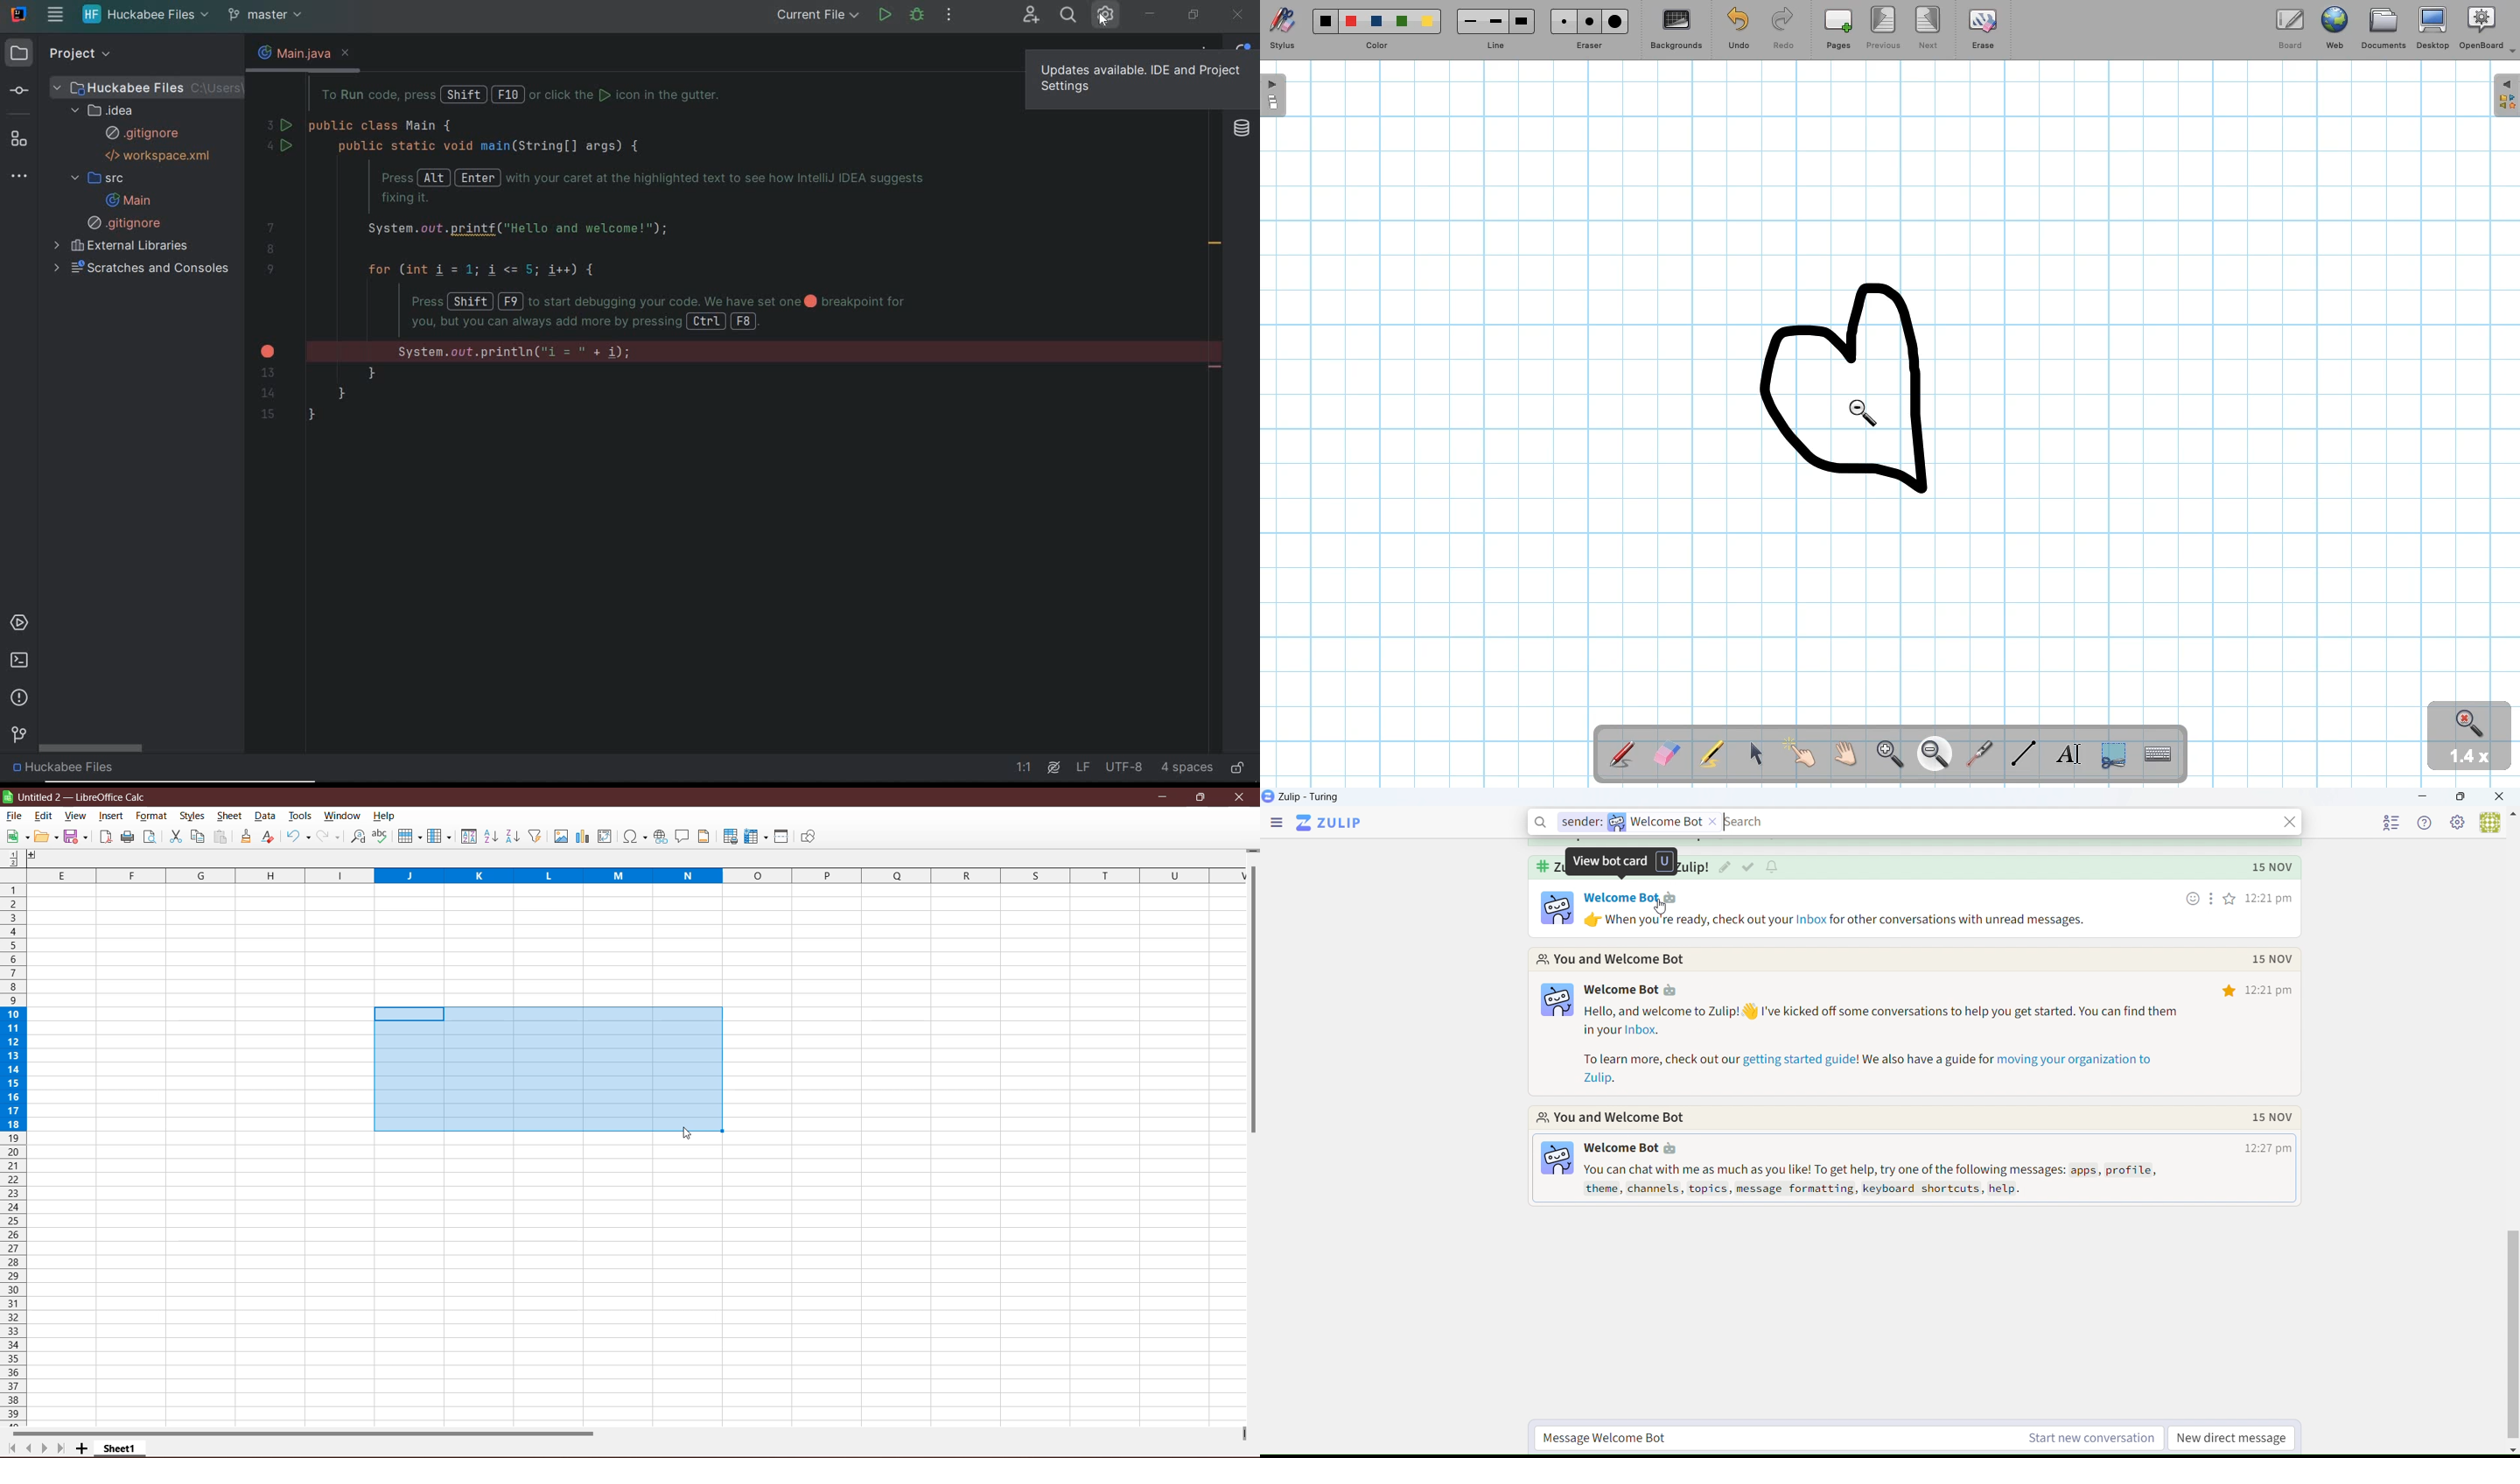  I want to click on Insert, so click(112, 816).